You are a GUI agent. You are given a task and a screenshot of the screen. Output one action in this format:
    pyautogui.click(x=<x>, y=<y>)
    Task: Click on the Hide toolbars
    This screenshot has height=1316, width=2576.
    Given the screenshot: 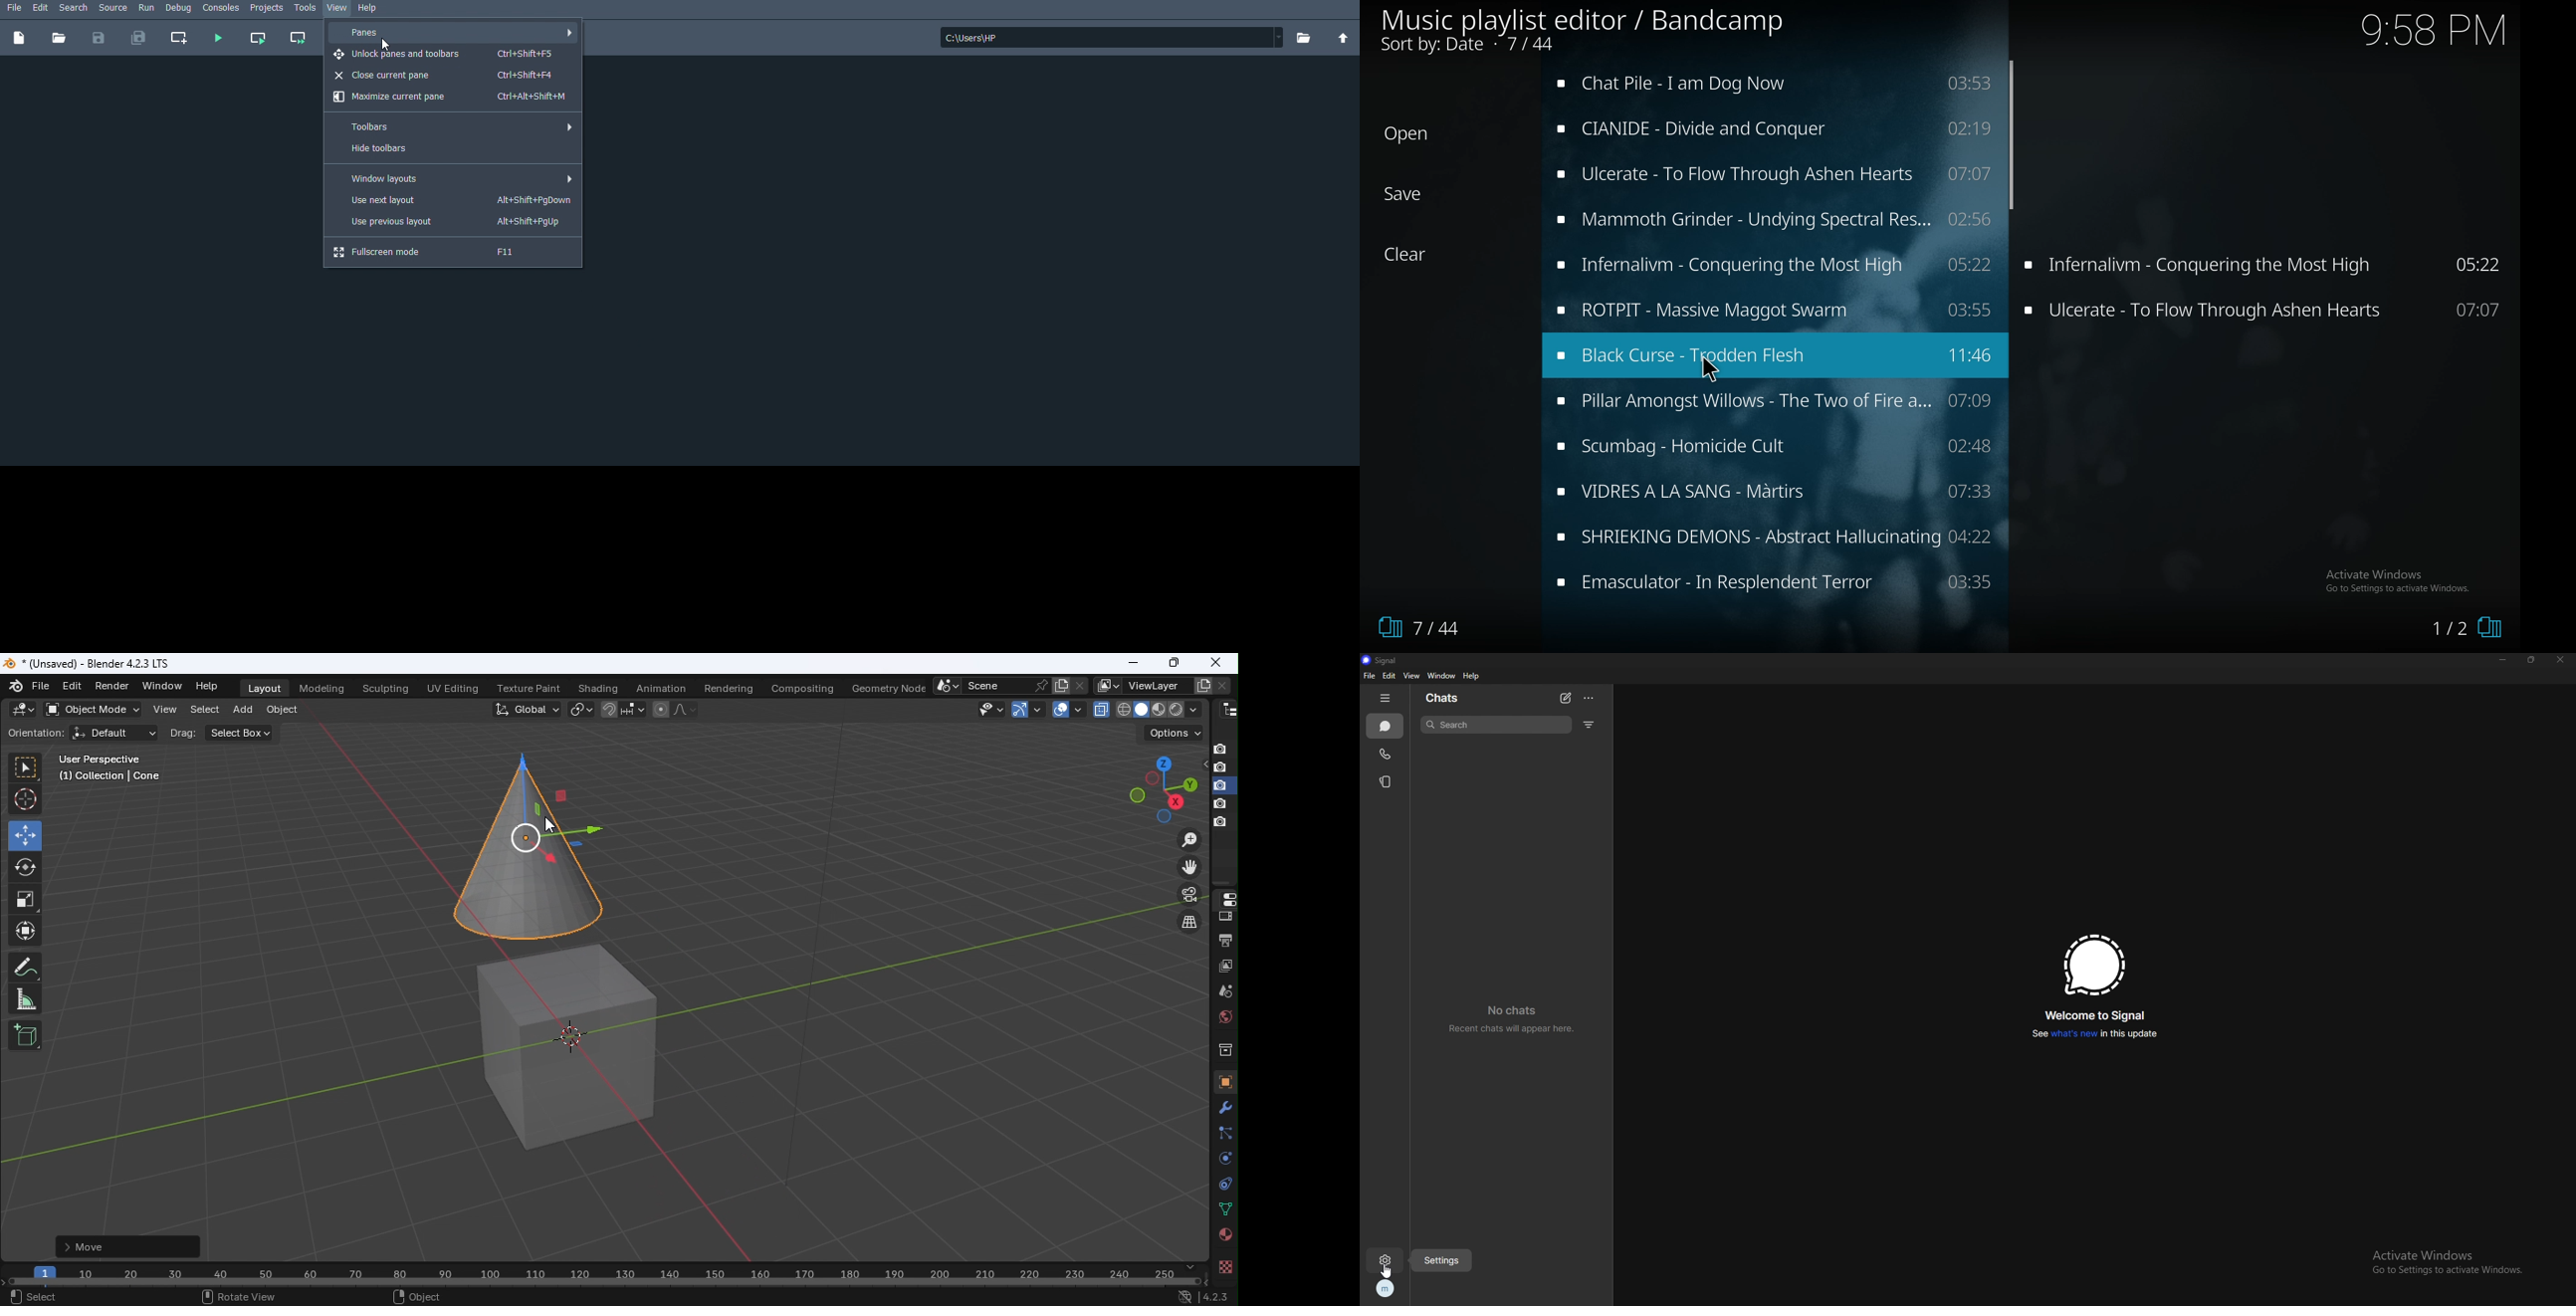 What is the action you would take?
    pyautogui.click(x=396, y=150)
    